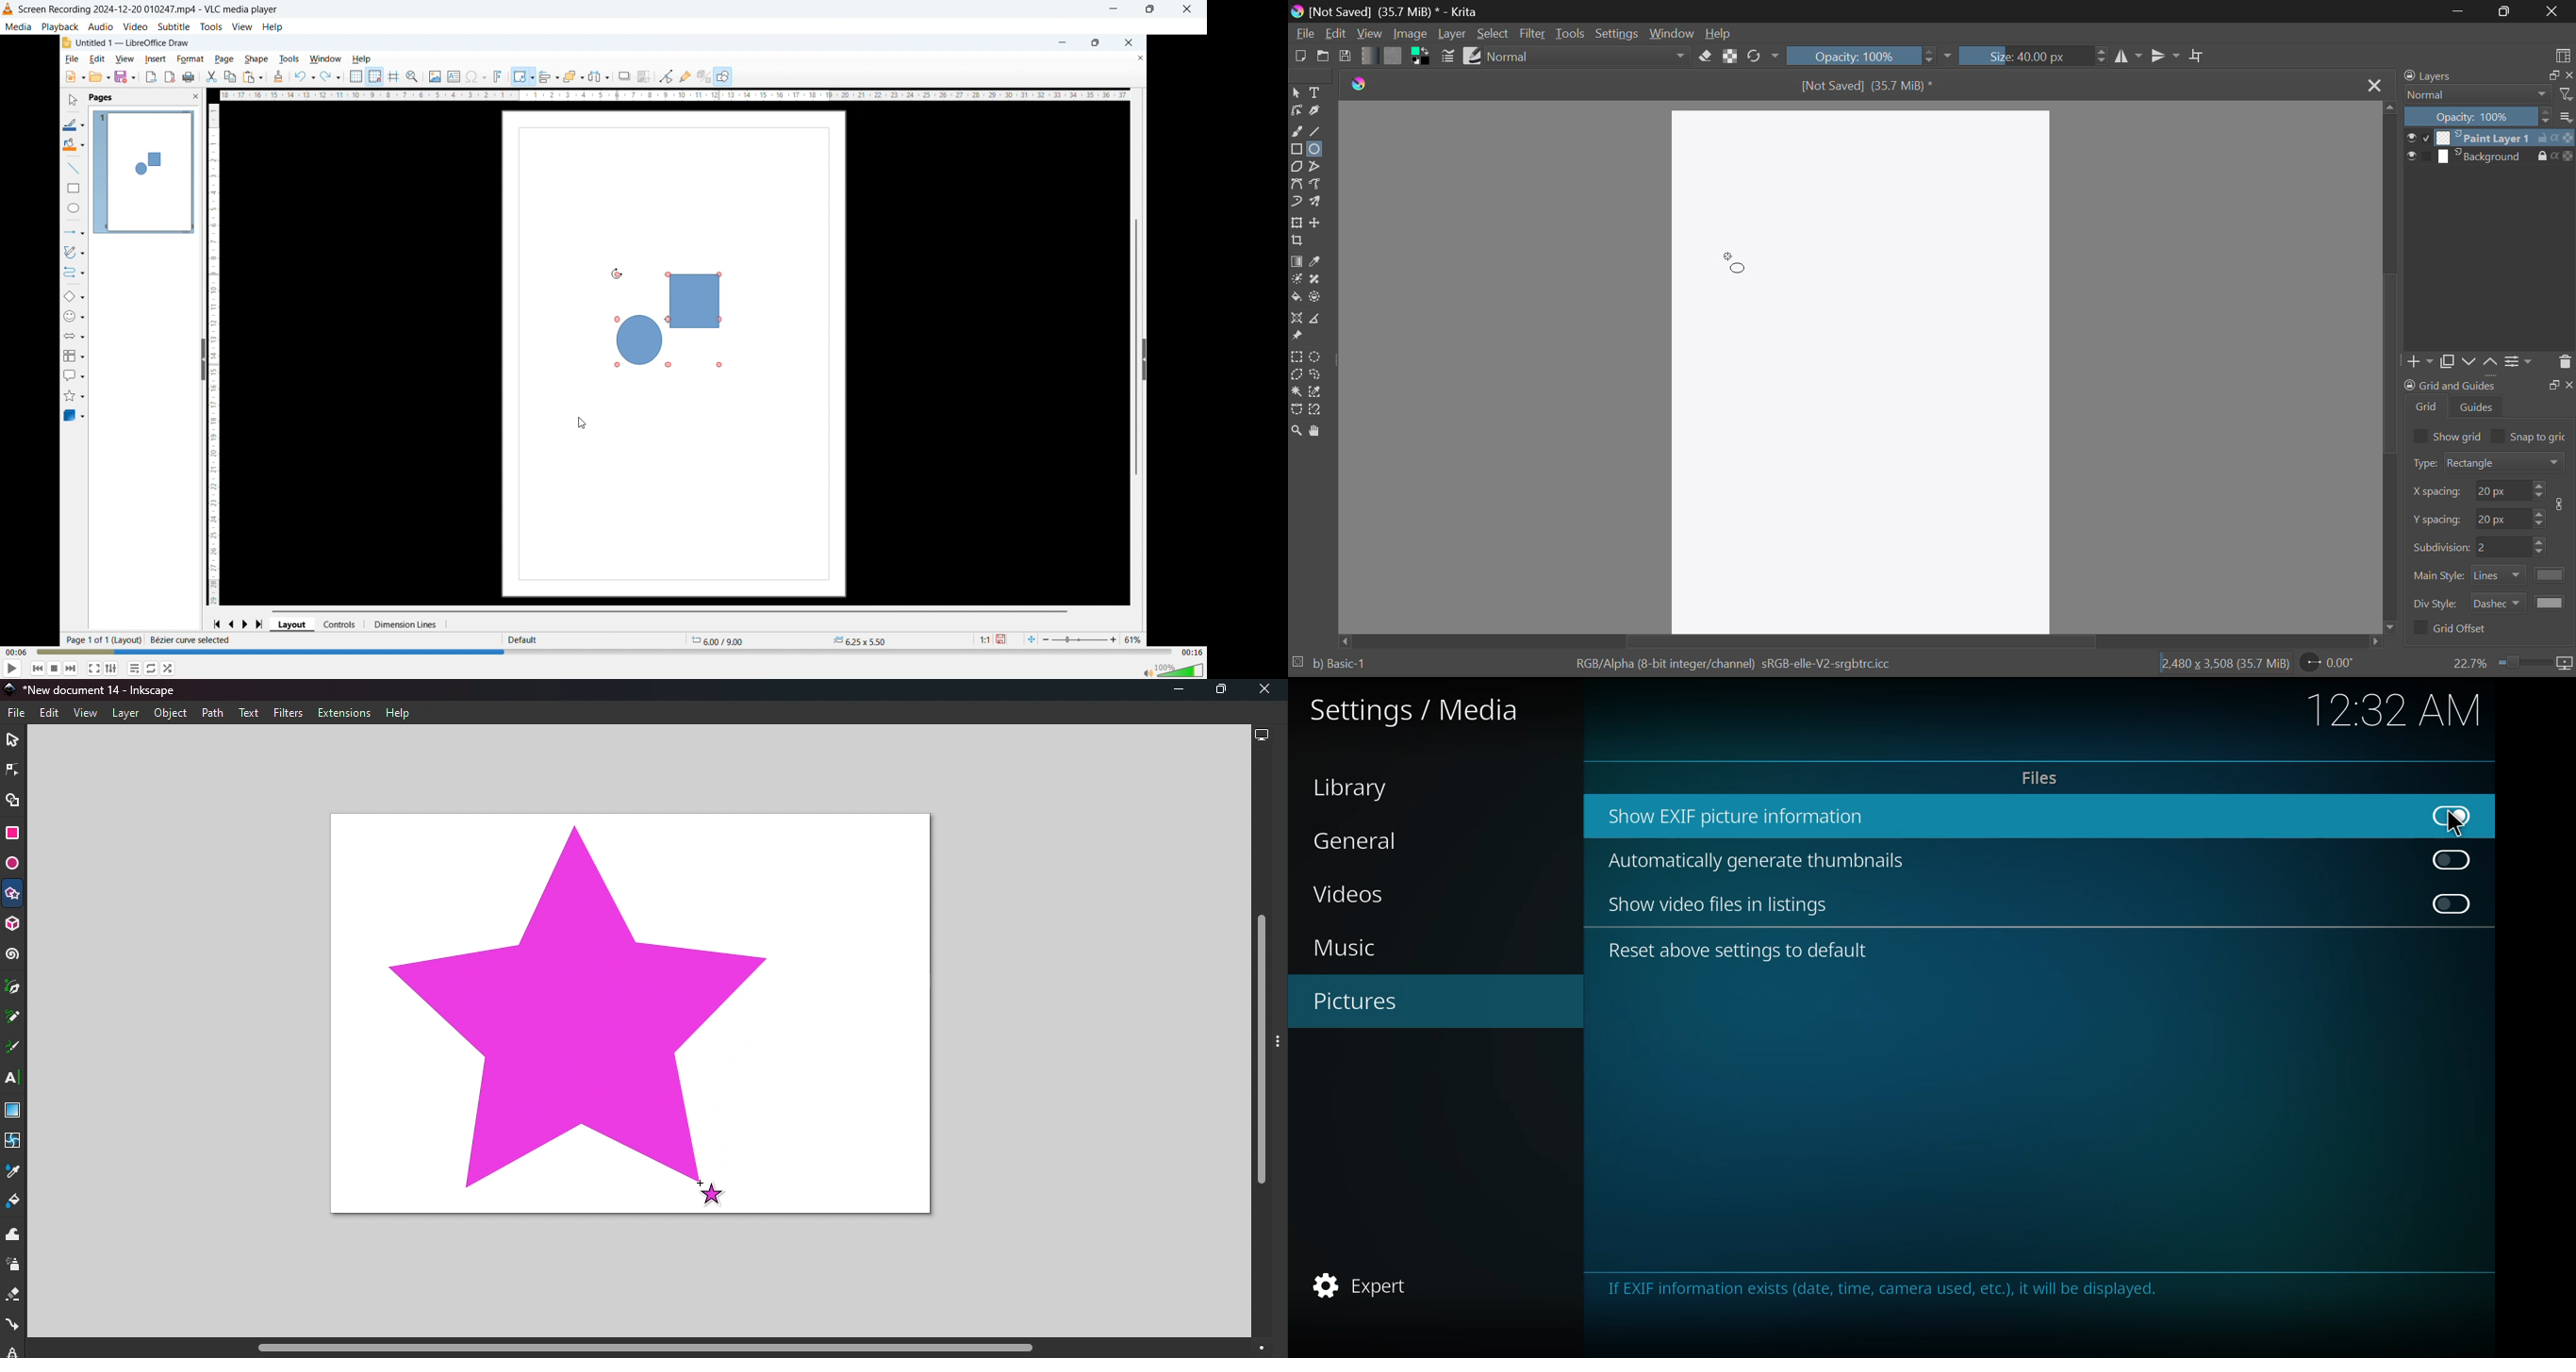  What do you see at coordinates (1360, 88) in the screenshot?
I see `logo` at bounding box center [1360, 88].